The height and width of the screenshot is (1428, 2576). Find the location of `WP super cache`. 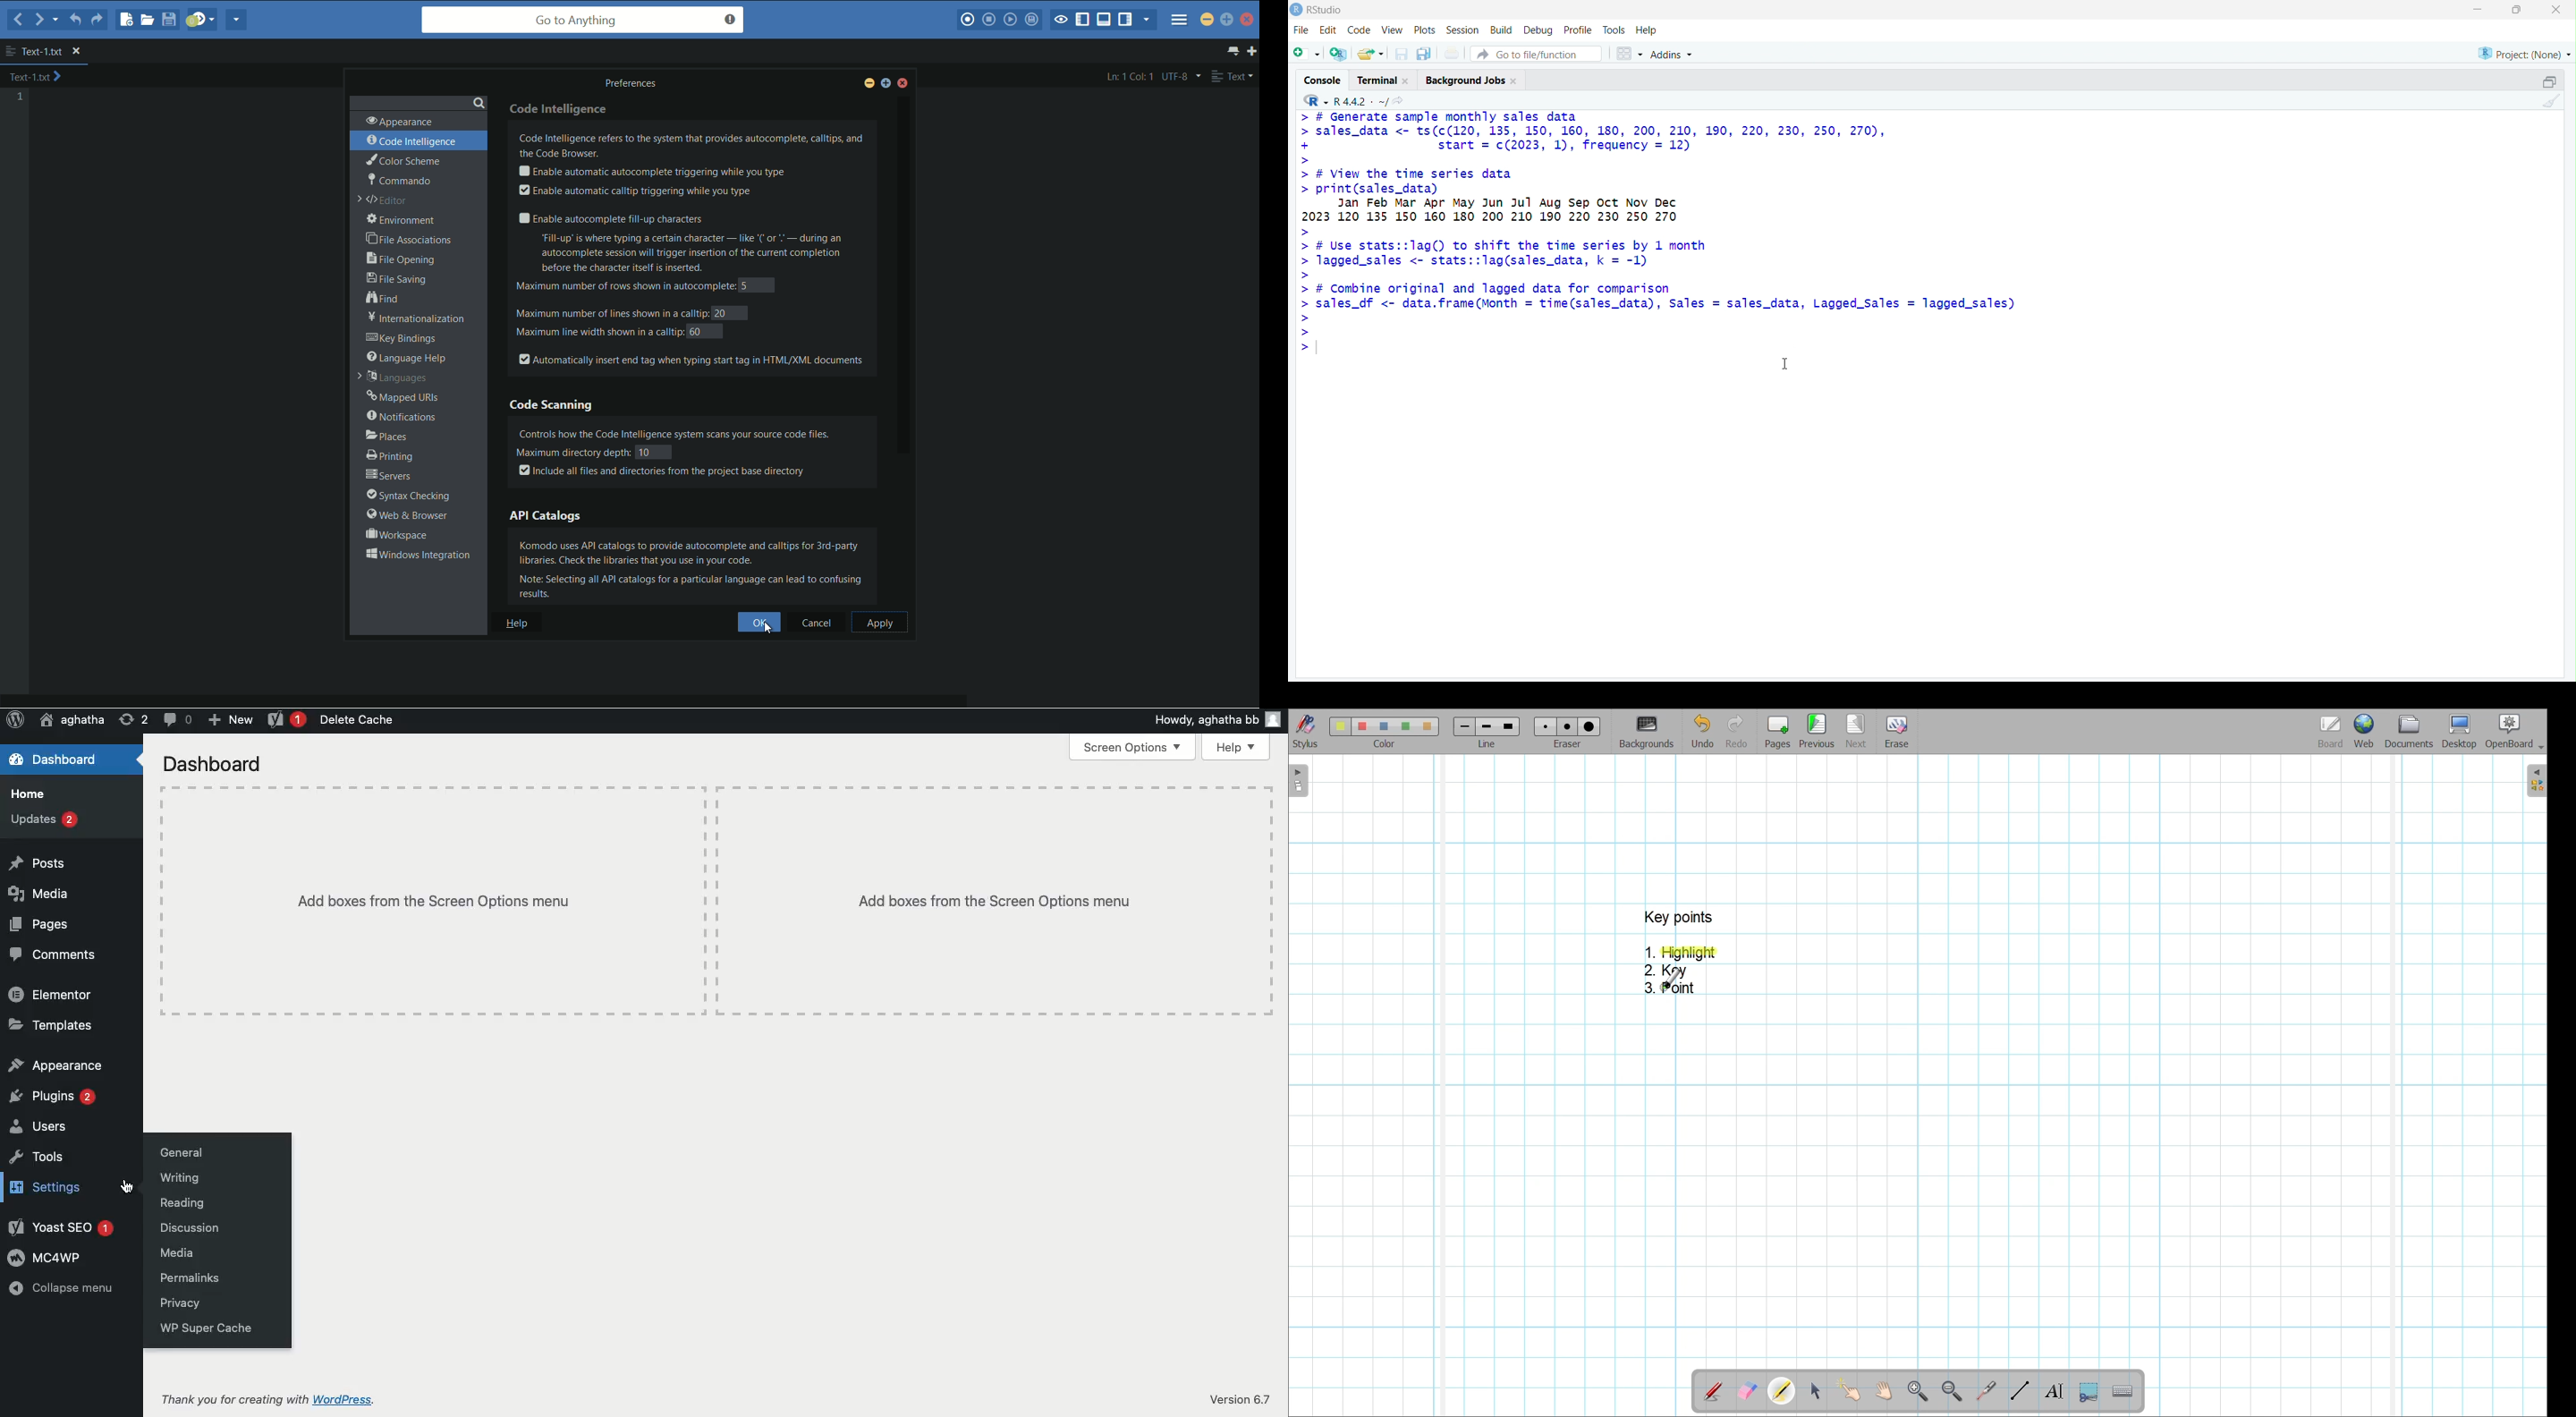

WP super cache is located at coordinates (203, 1328).